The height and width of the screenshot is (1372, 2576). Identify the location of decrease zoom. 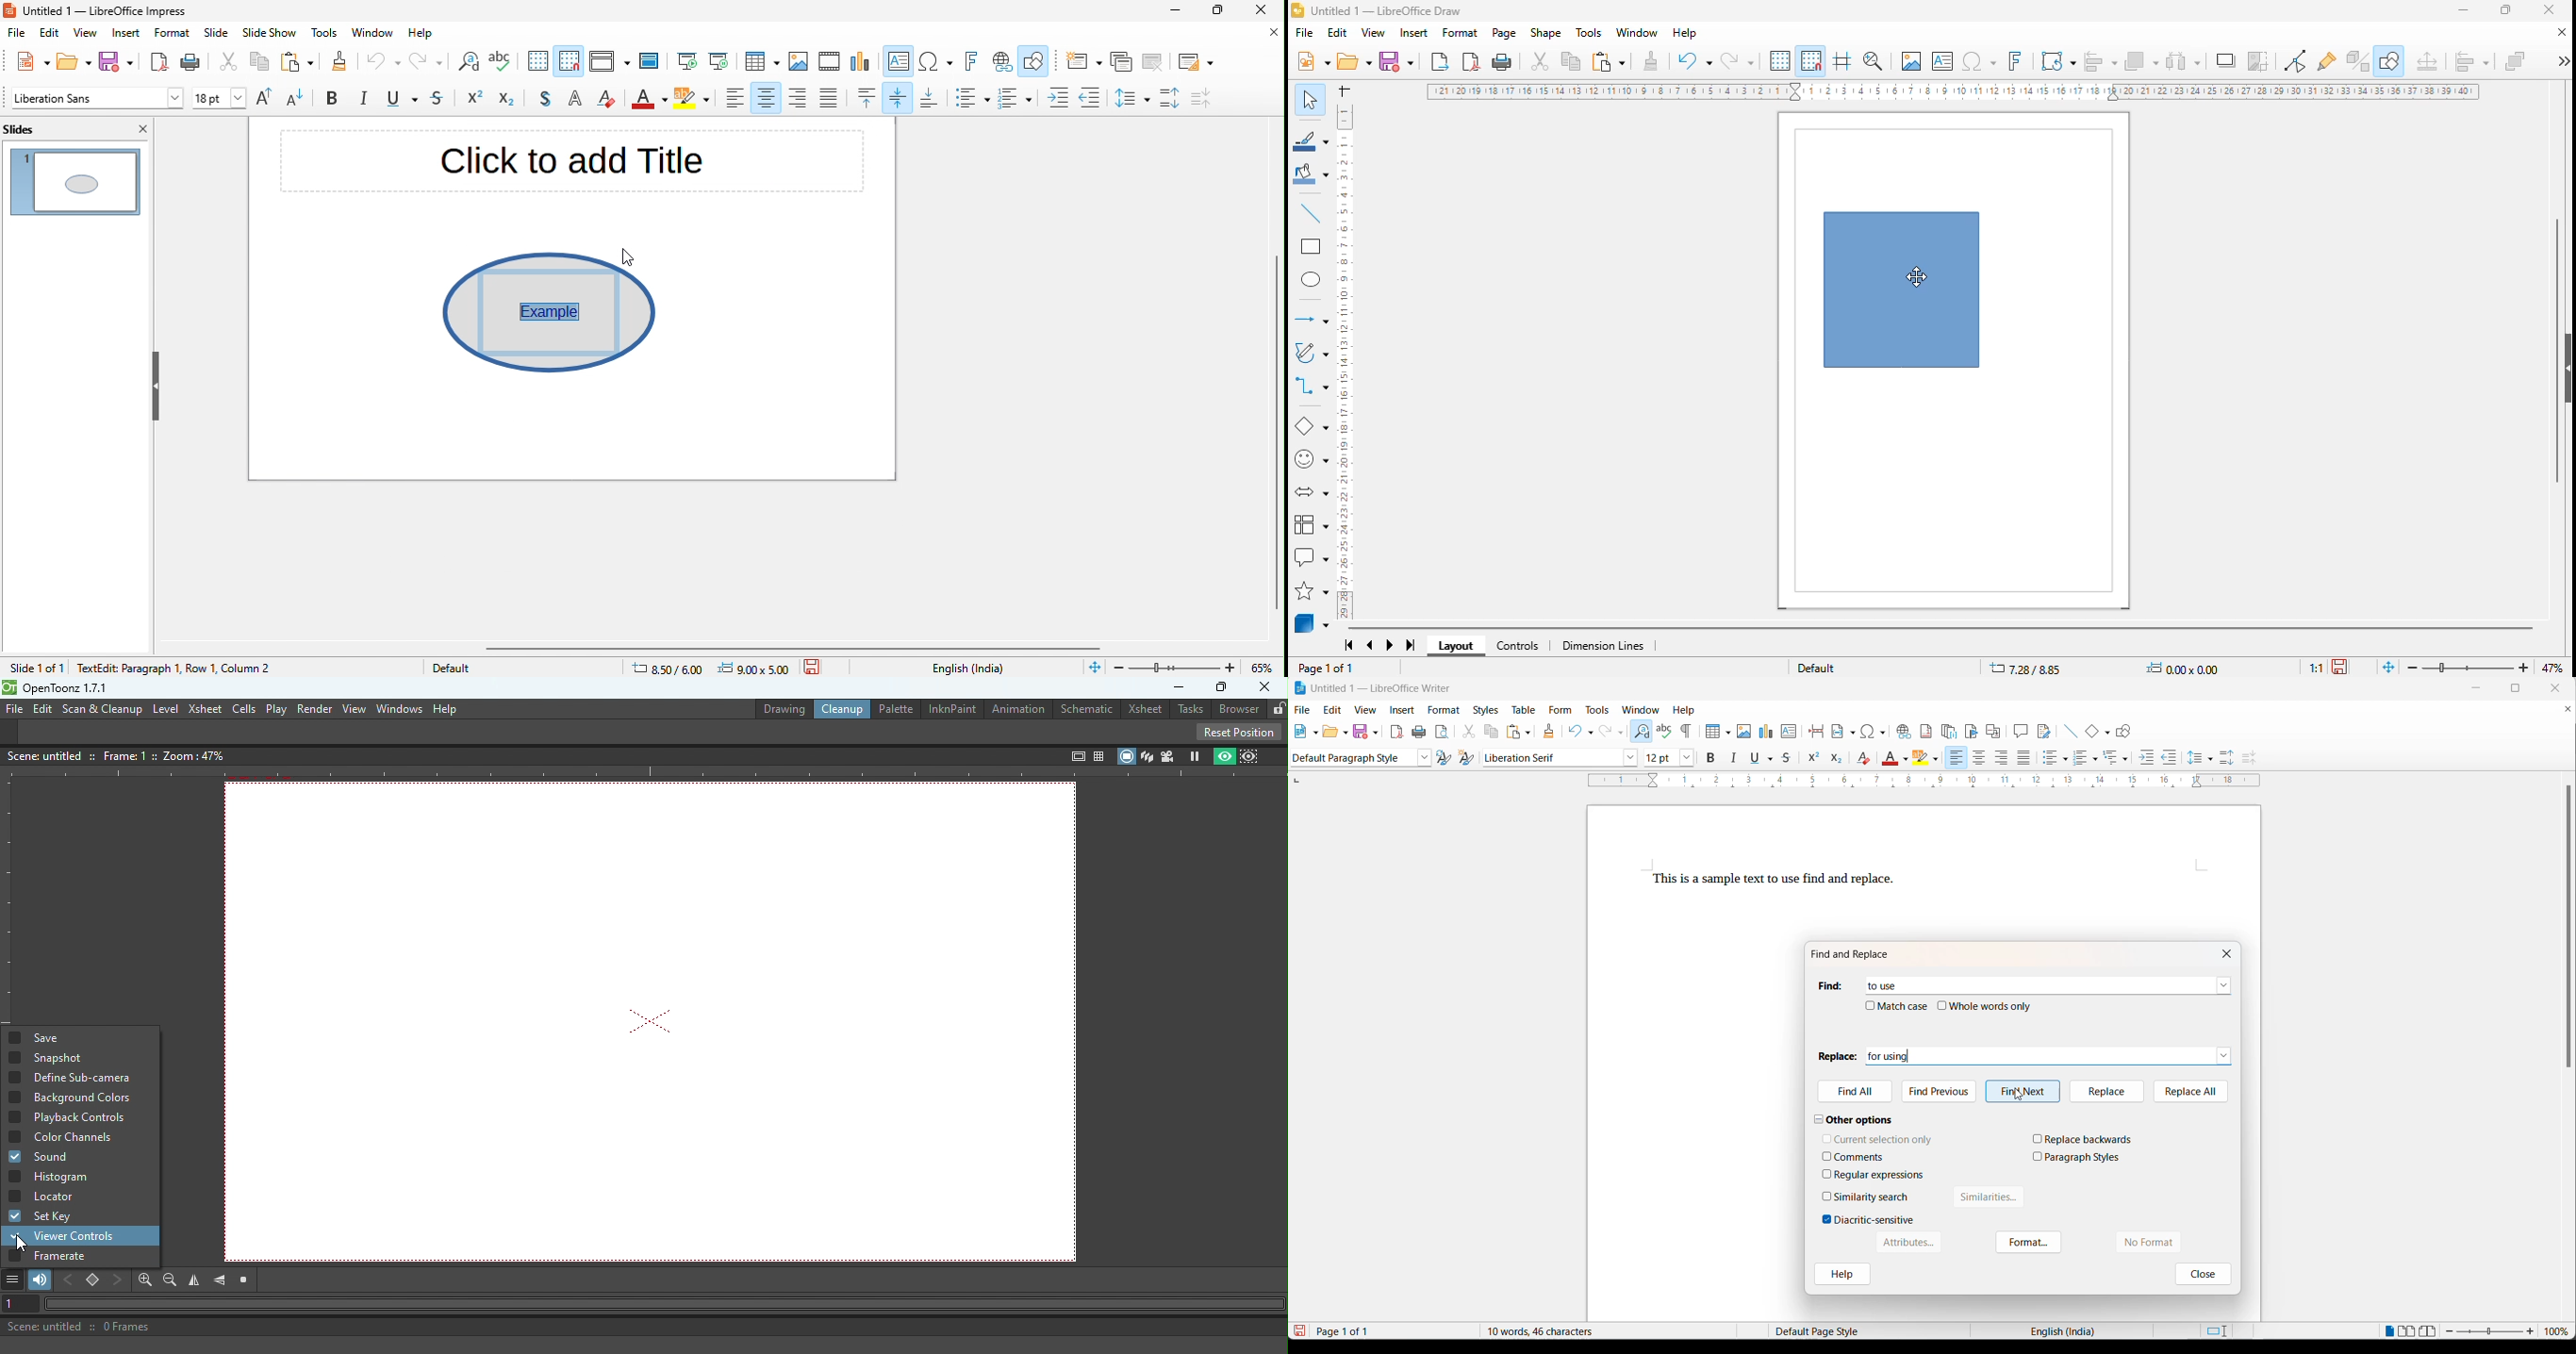
(2449, 1332).